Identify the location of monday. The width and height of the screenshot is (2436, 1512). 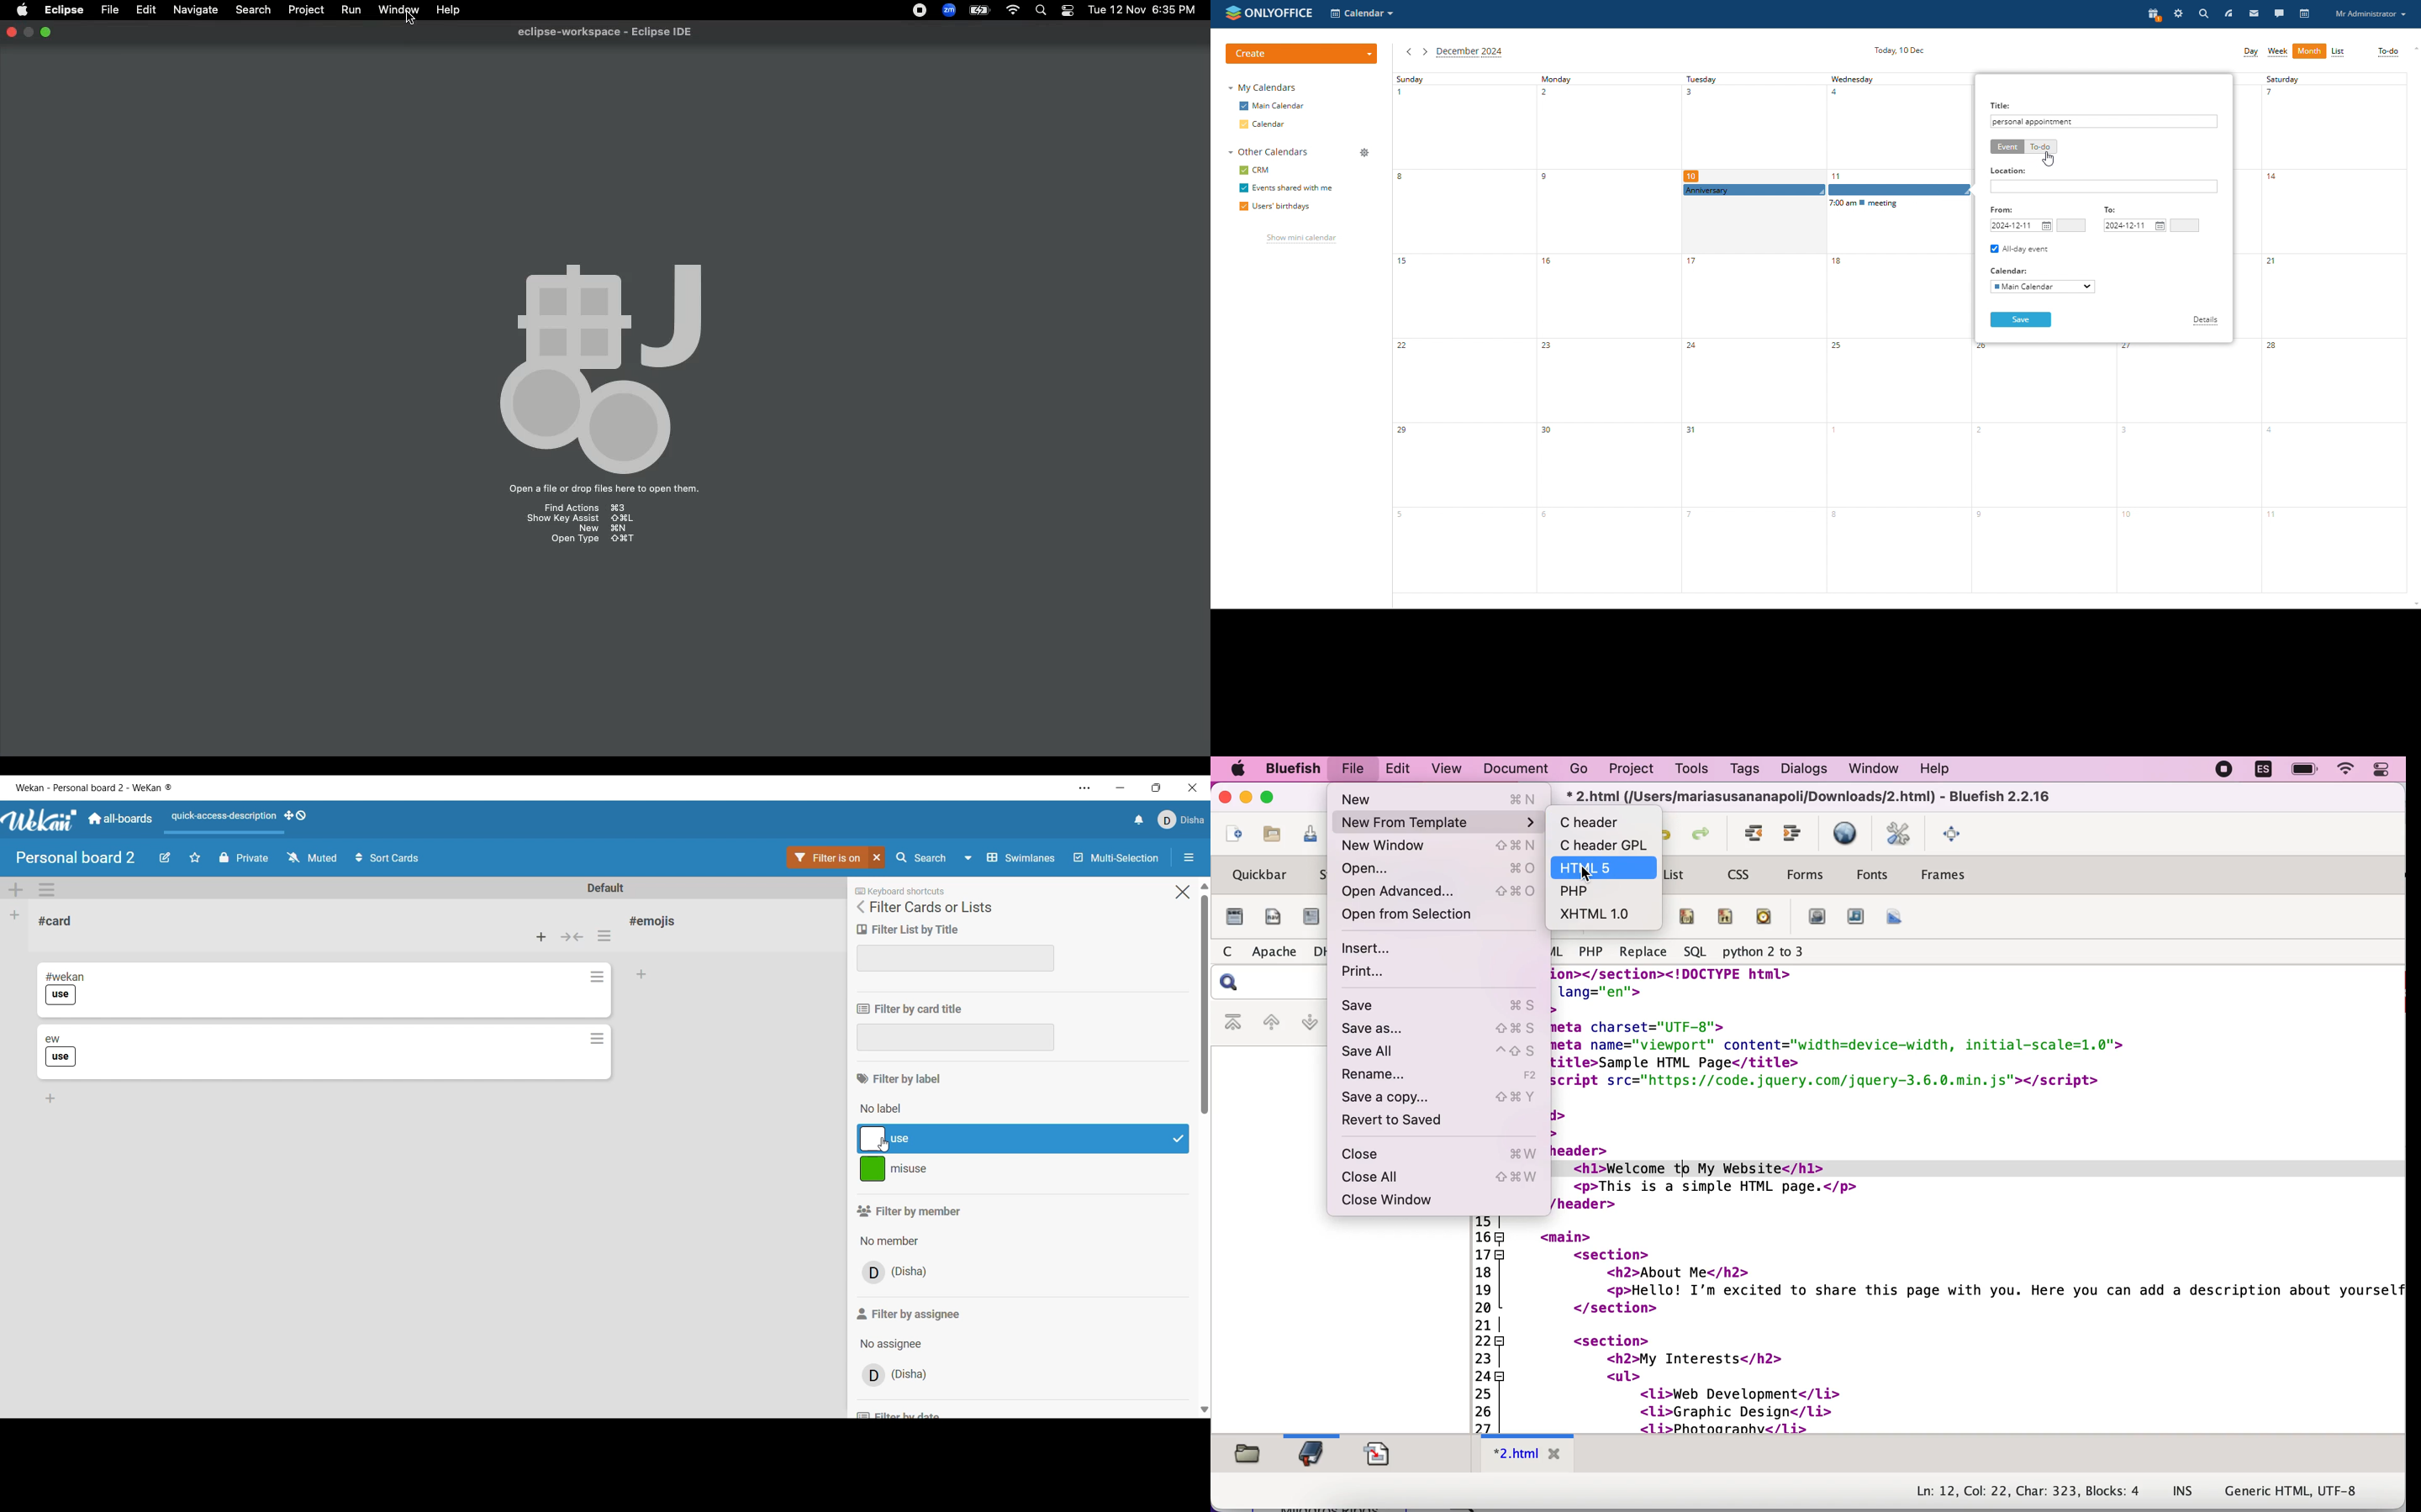
(1608, 333).